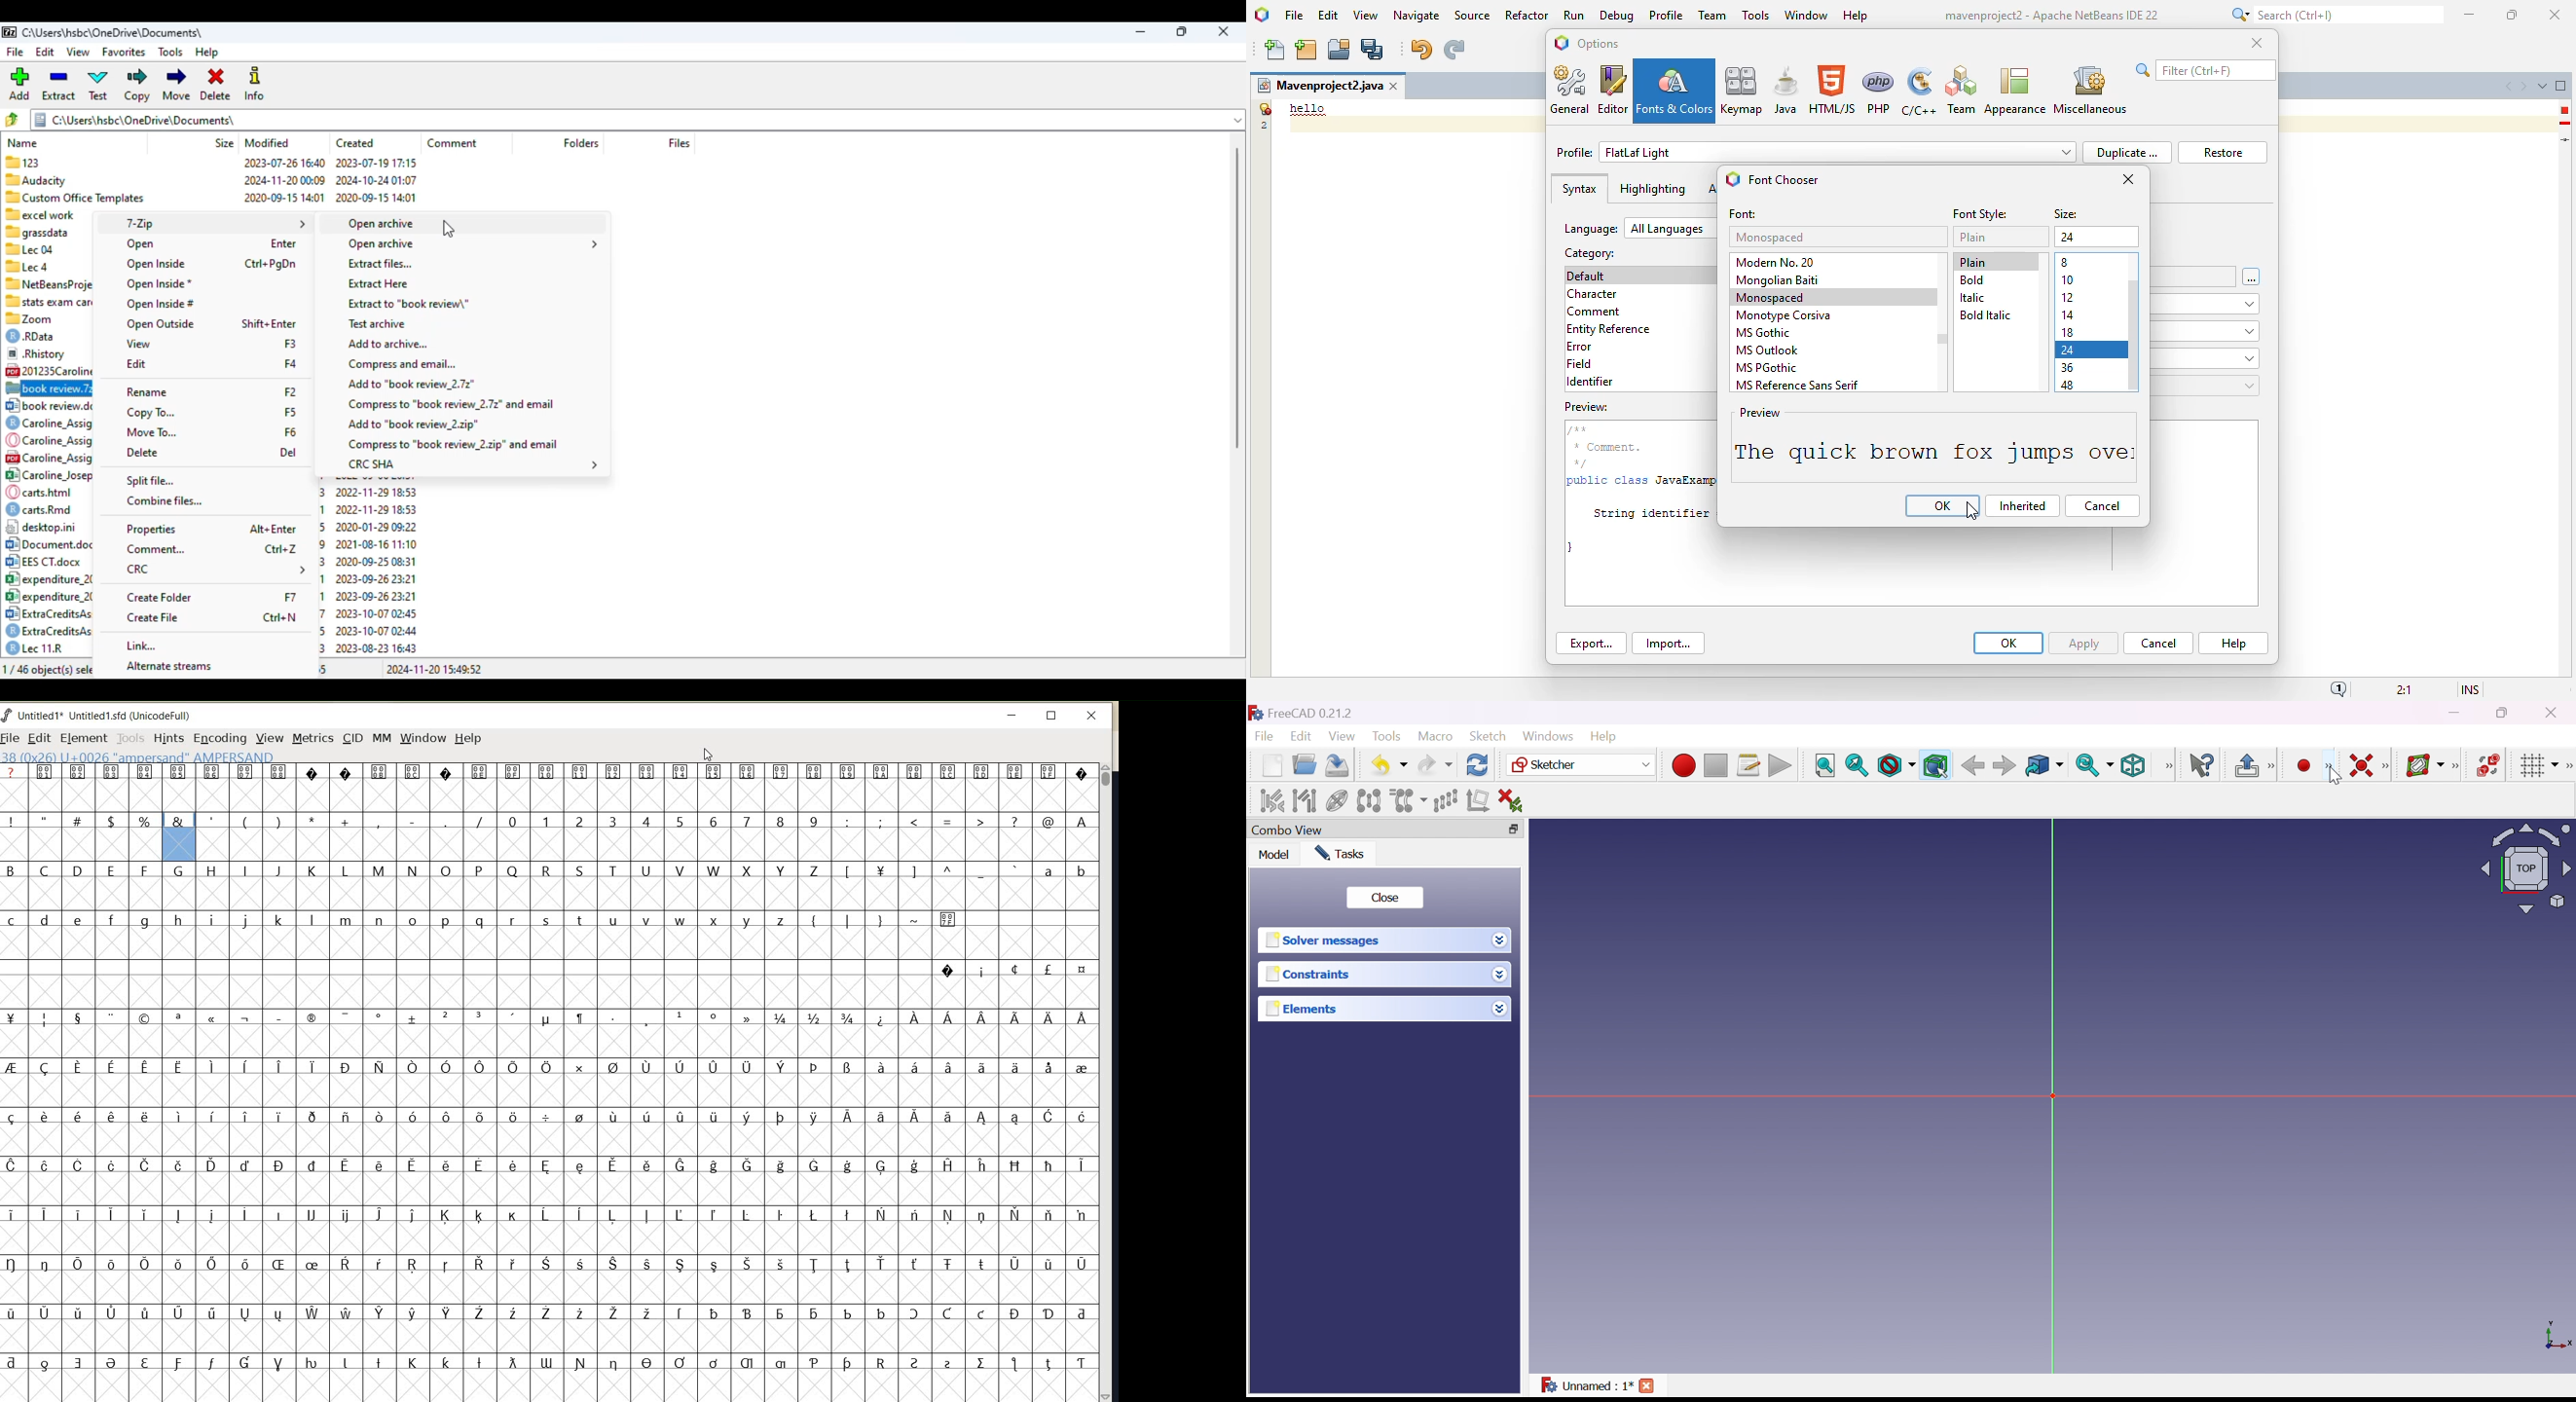 The height and width of the screenshot is (1428, 2576). What do you see at coordinates (161, 304) in the screenshot?
I see `open inside#` at bounding box center [161, 304].